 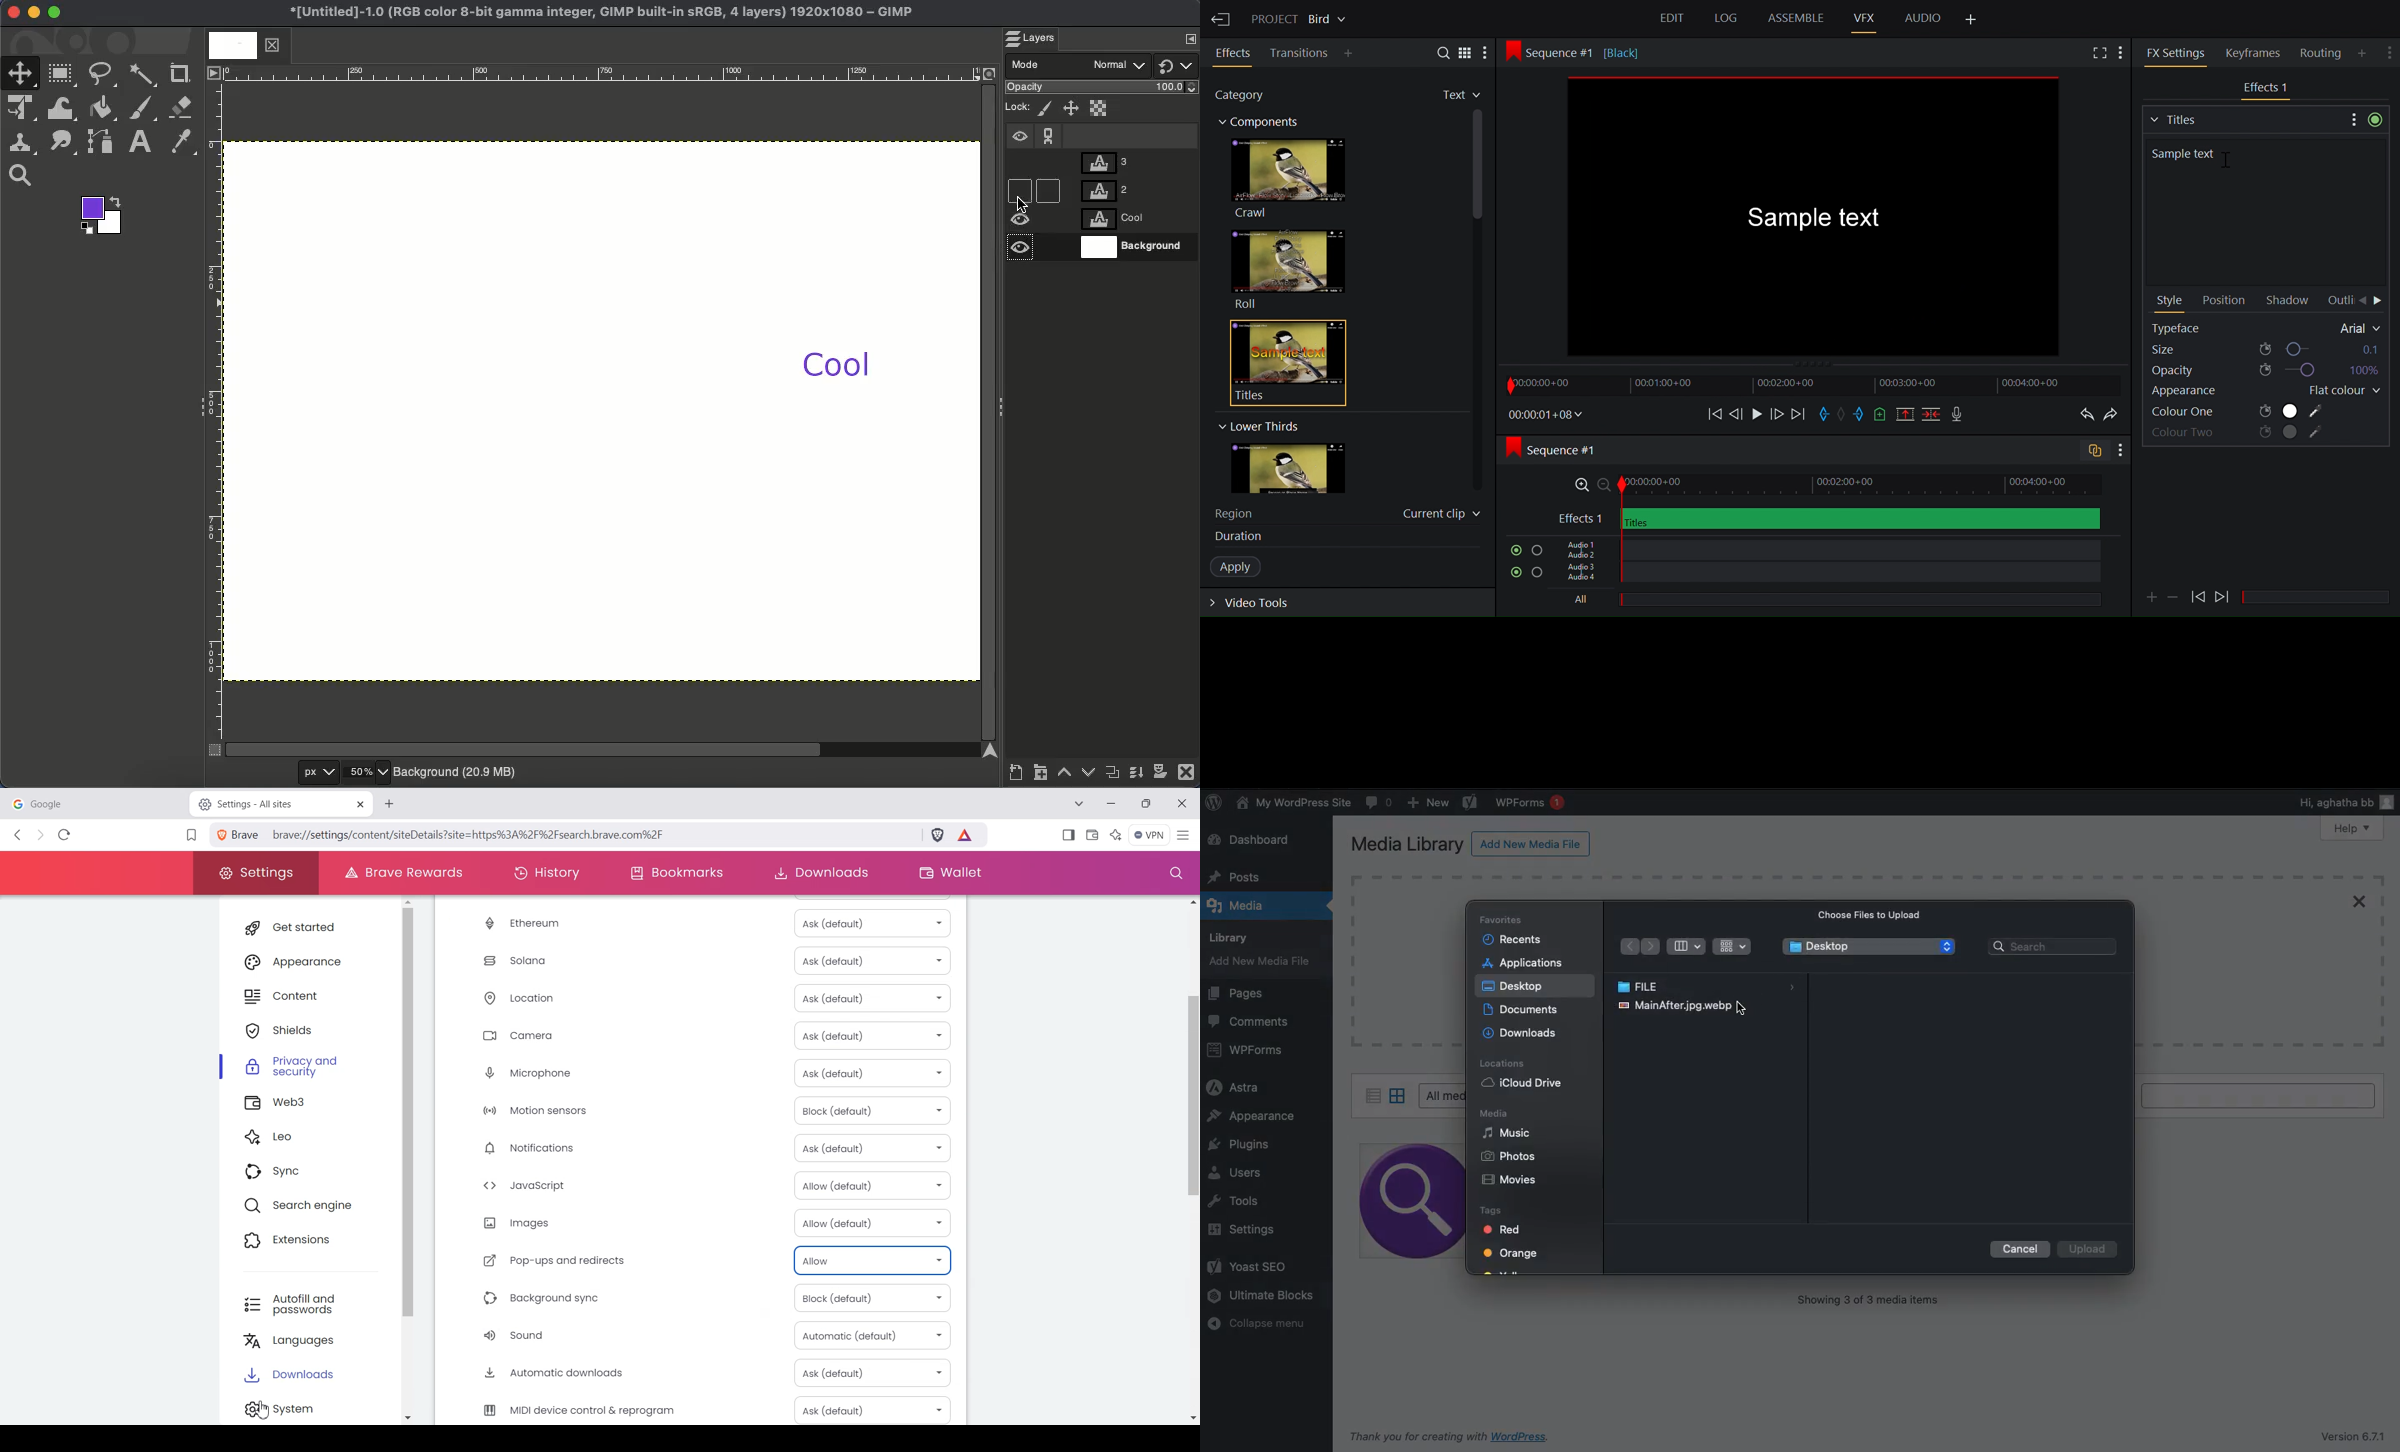 What do you see at coordinates (2353, 828) in the screenshot?
I see `Help` at bounding box center [2353, 828].